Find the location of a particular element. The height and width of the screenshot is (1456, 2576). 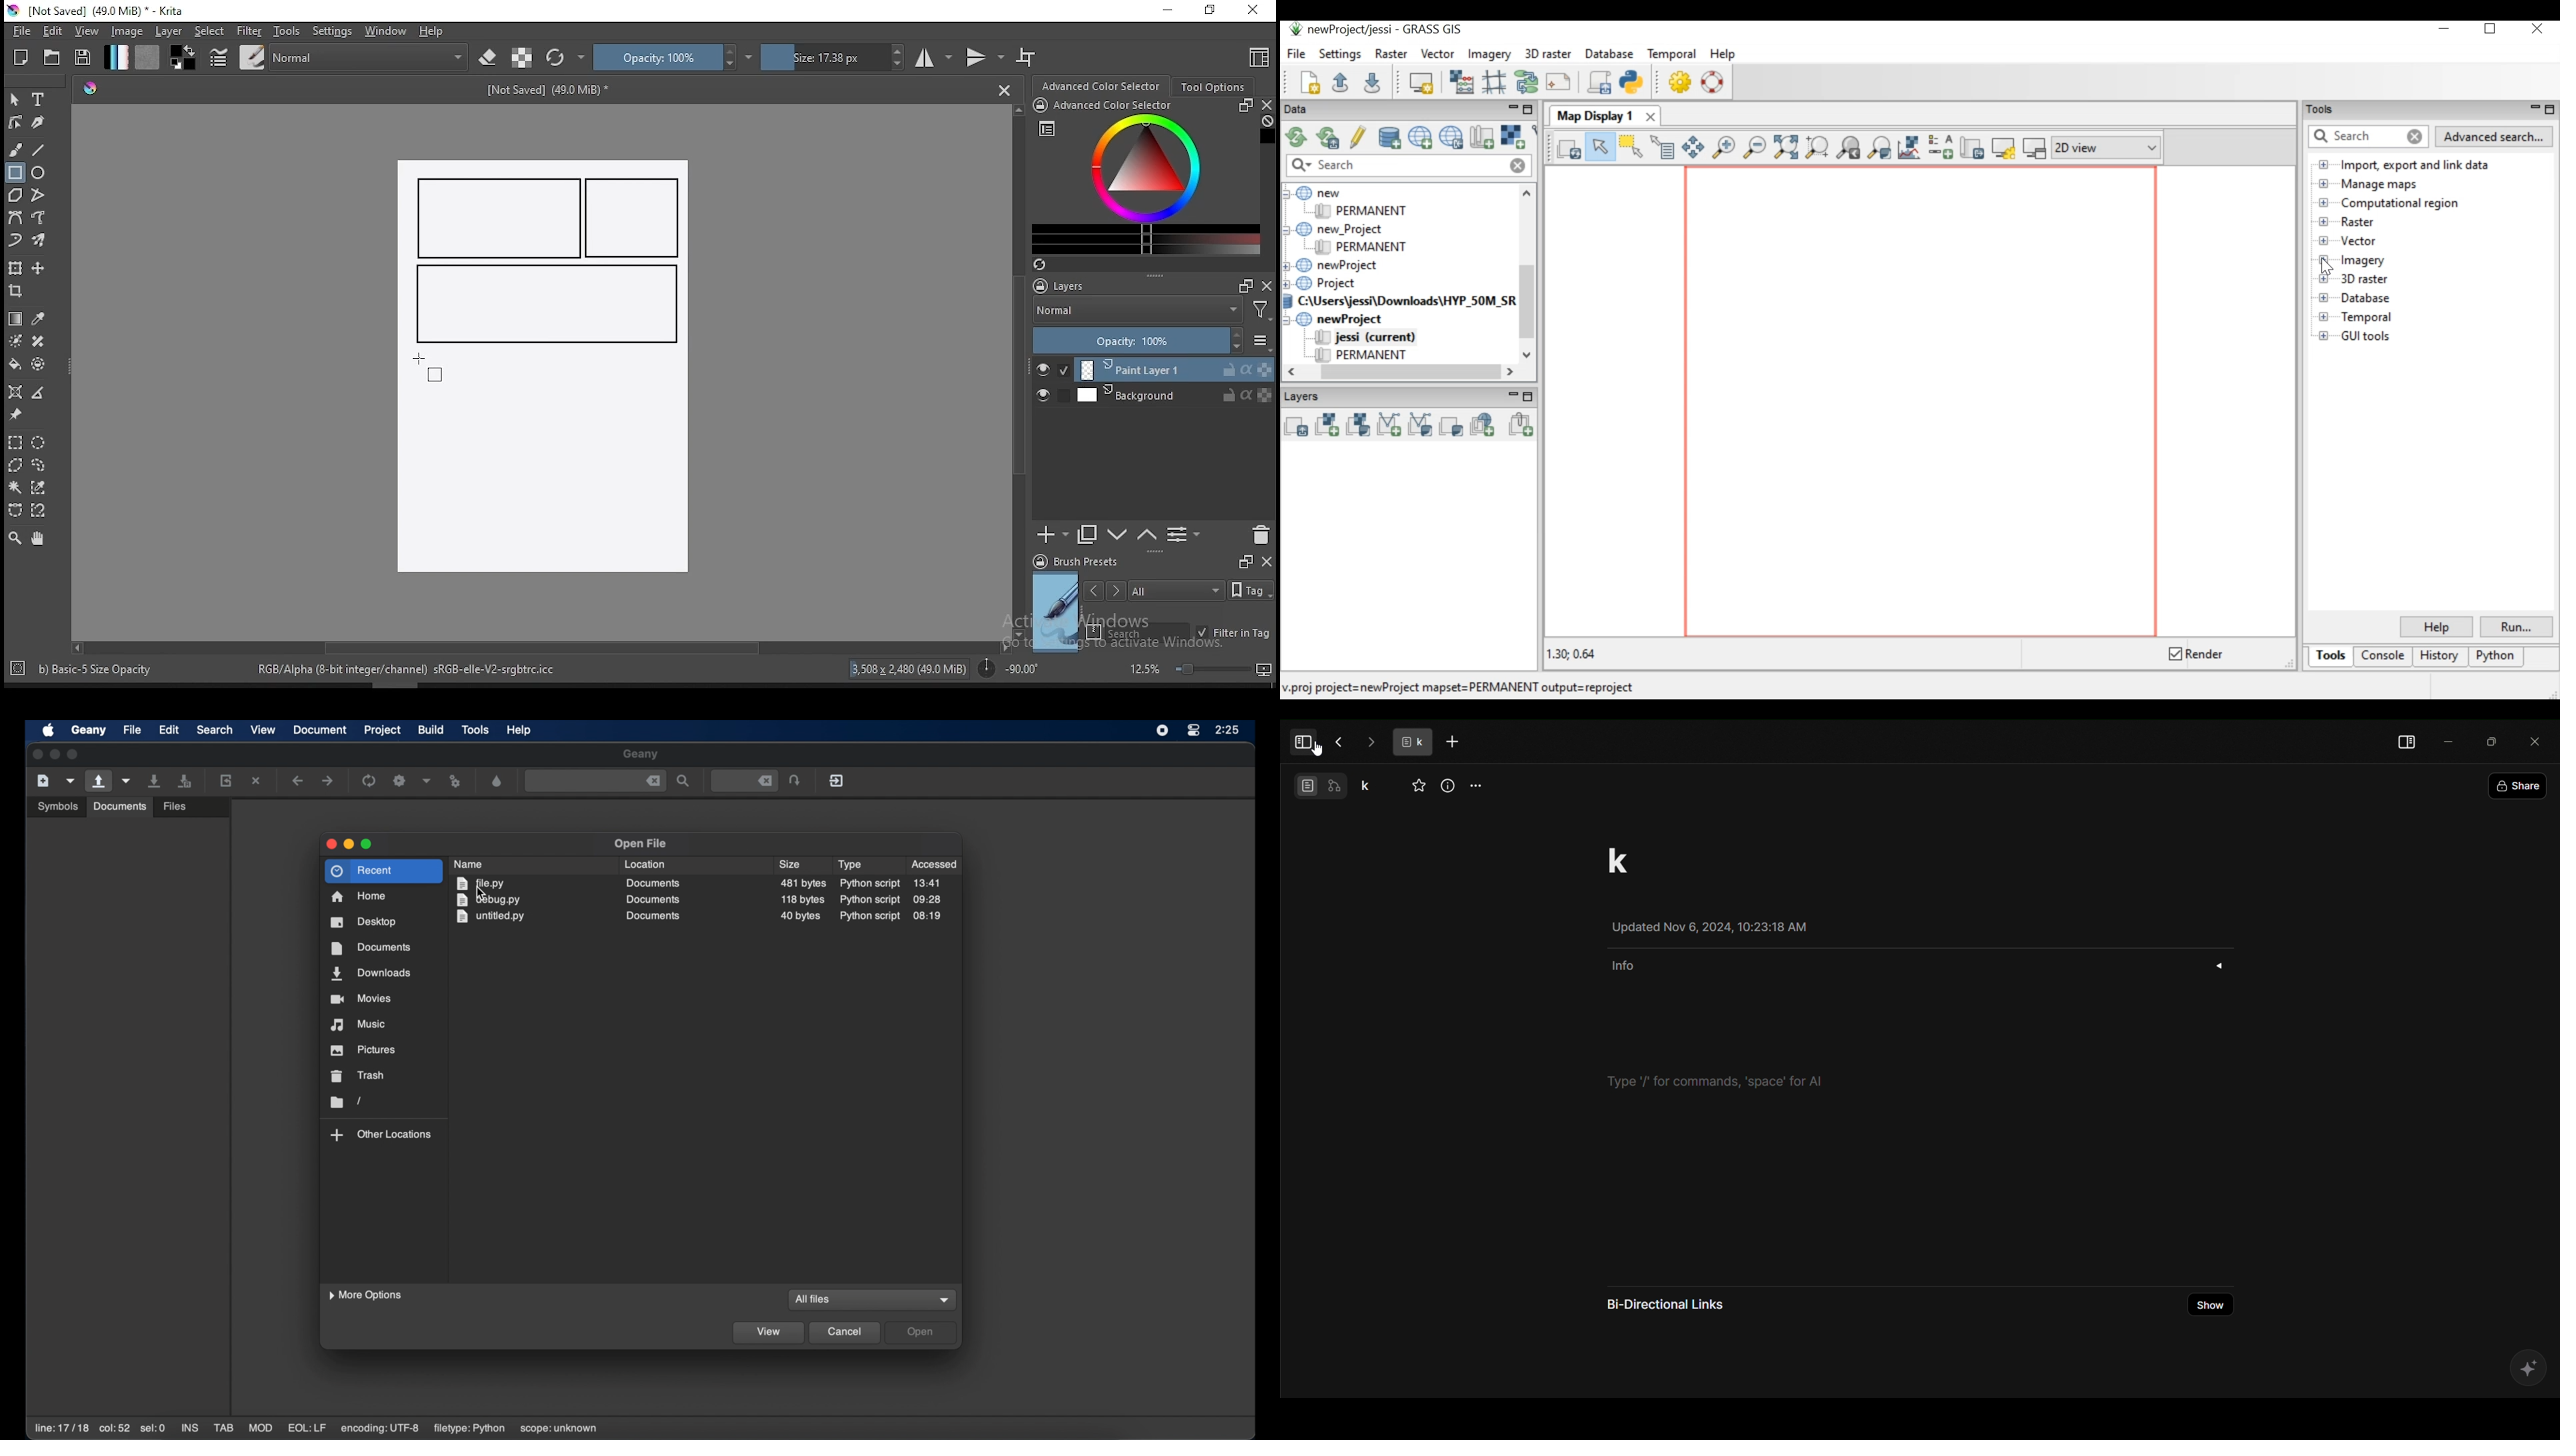

debug.py is located at coordinates (487, 899).